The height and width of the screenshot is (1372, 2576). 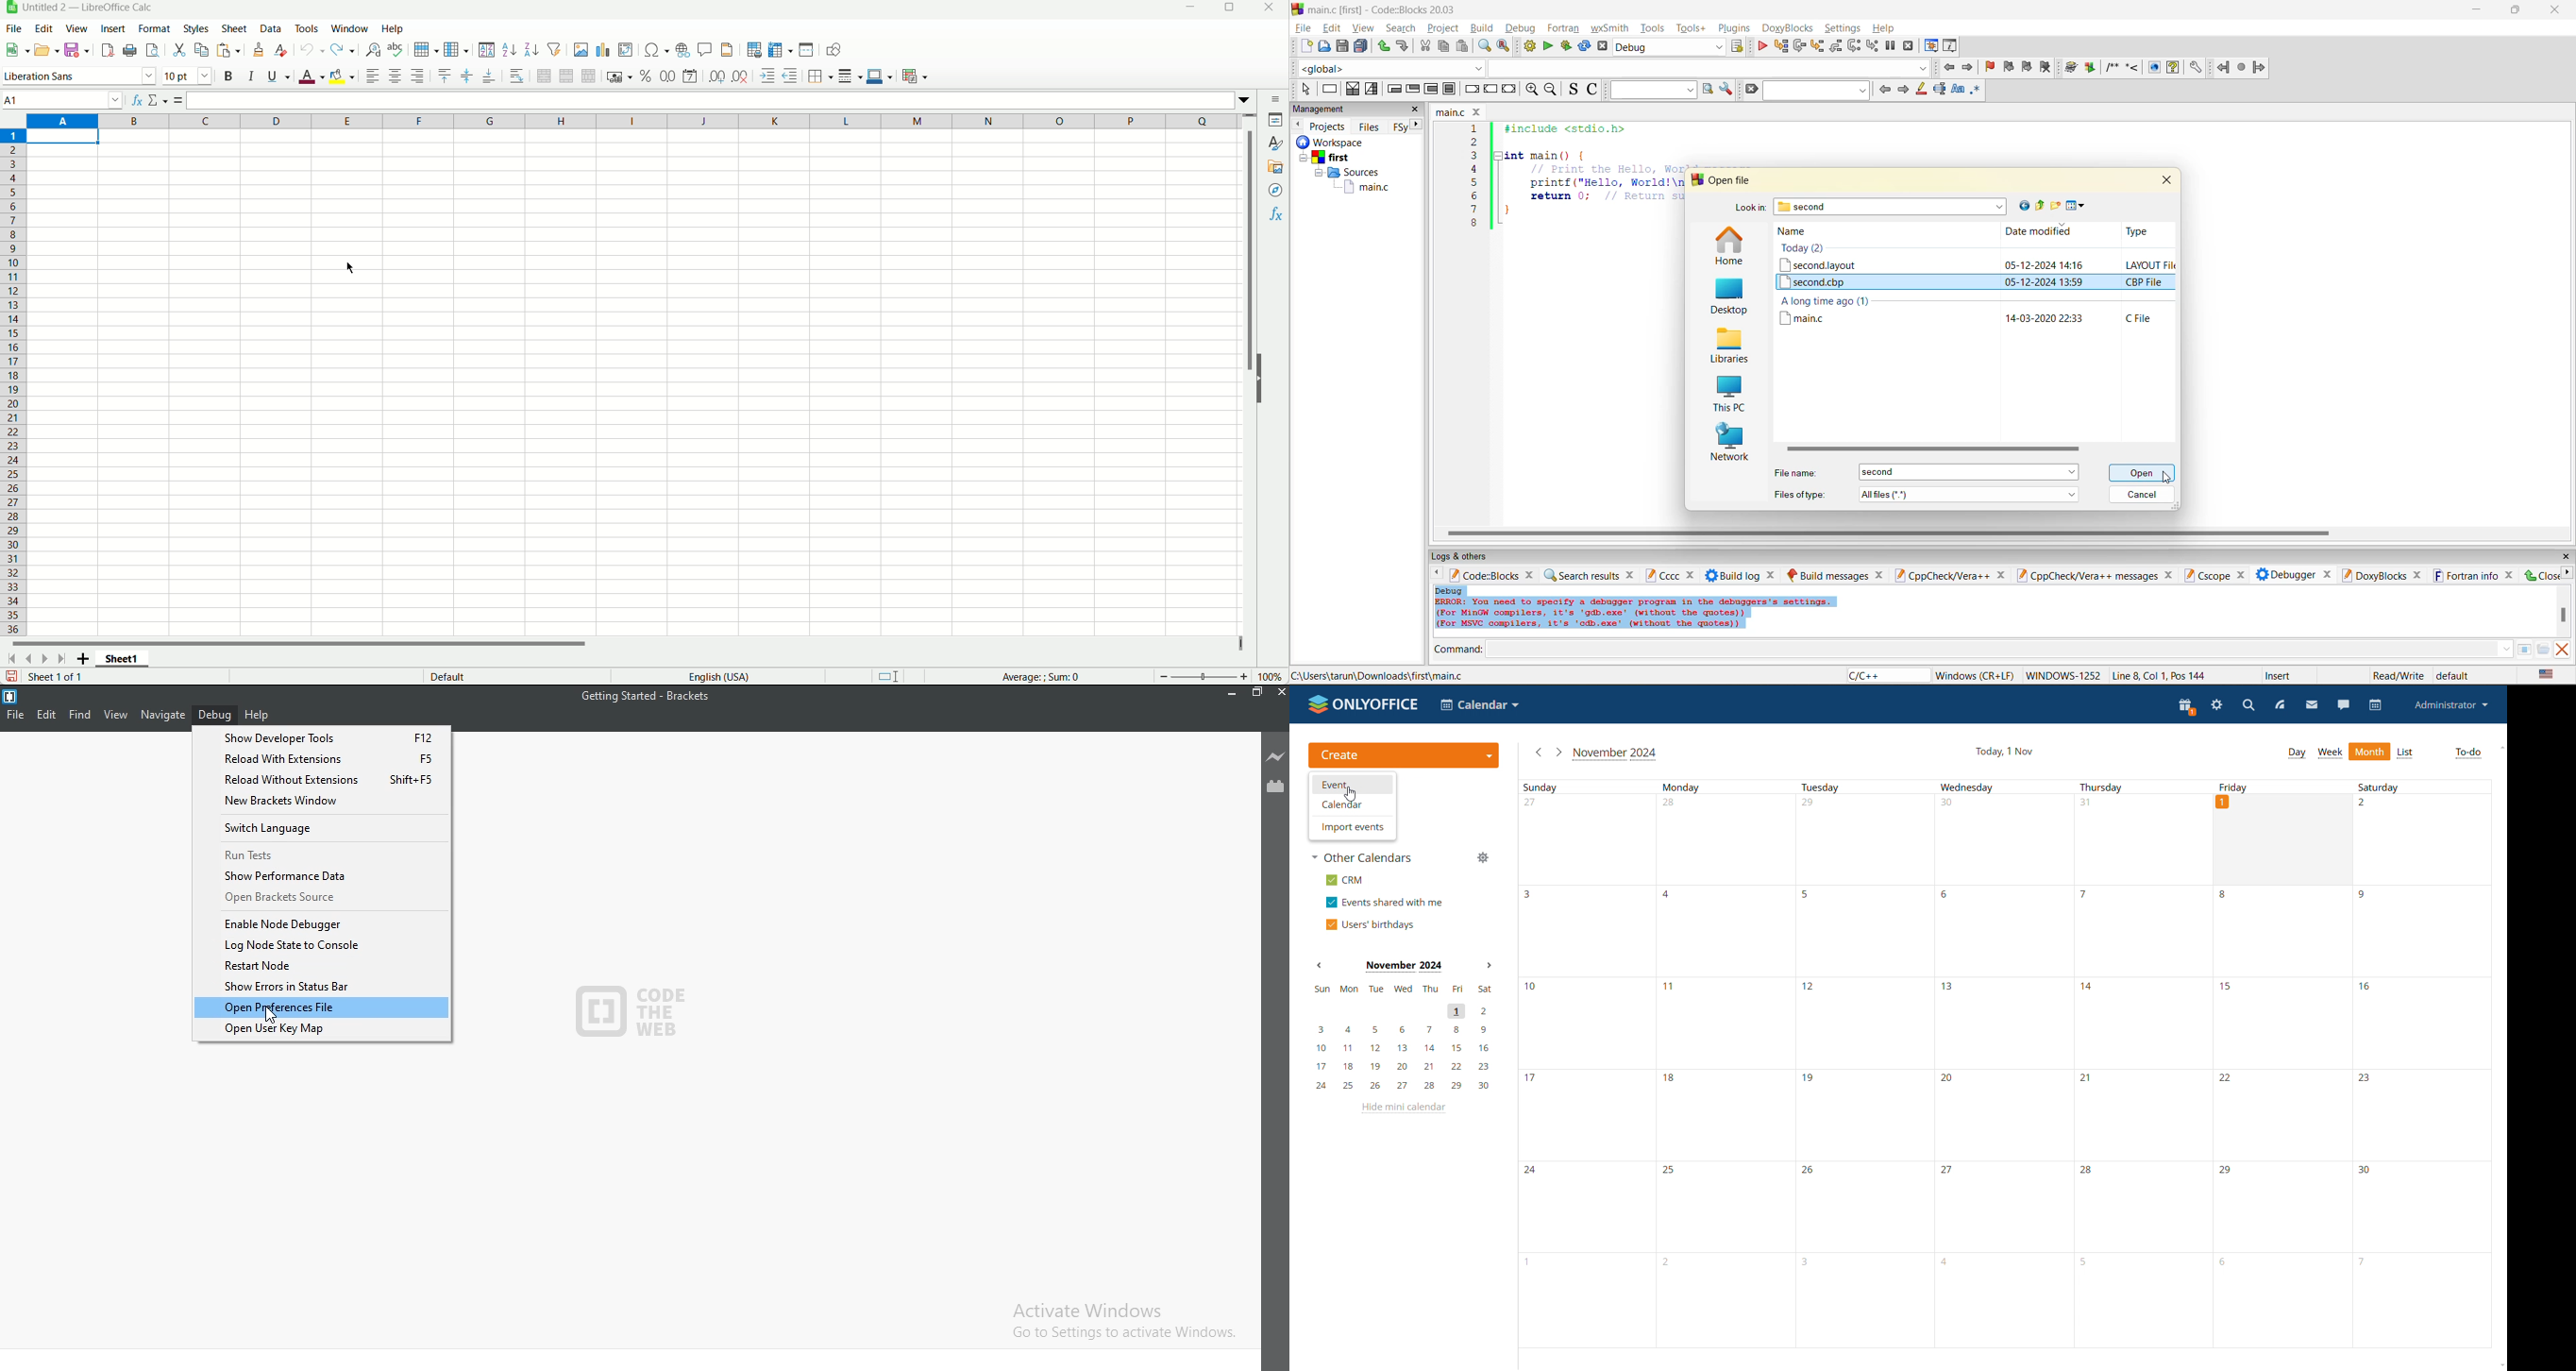 What do you see at coordinates (323, 853) in the screenshot?
I see `run tests` at bounding box center [323, 853].